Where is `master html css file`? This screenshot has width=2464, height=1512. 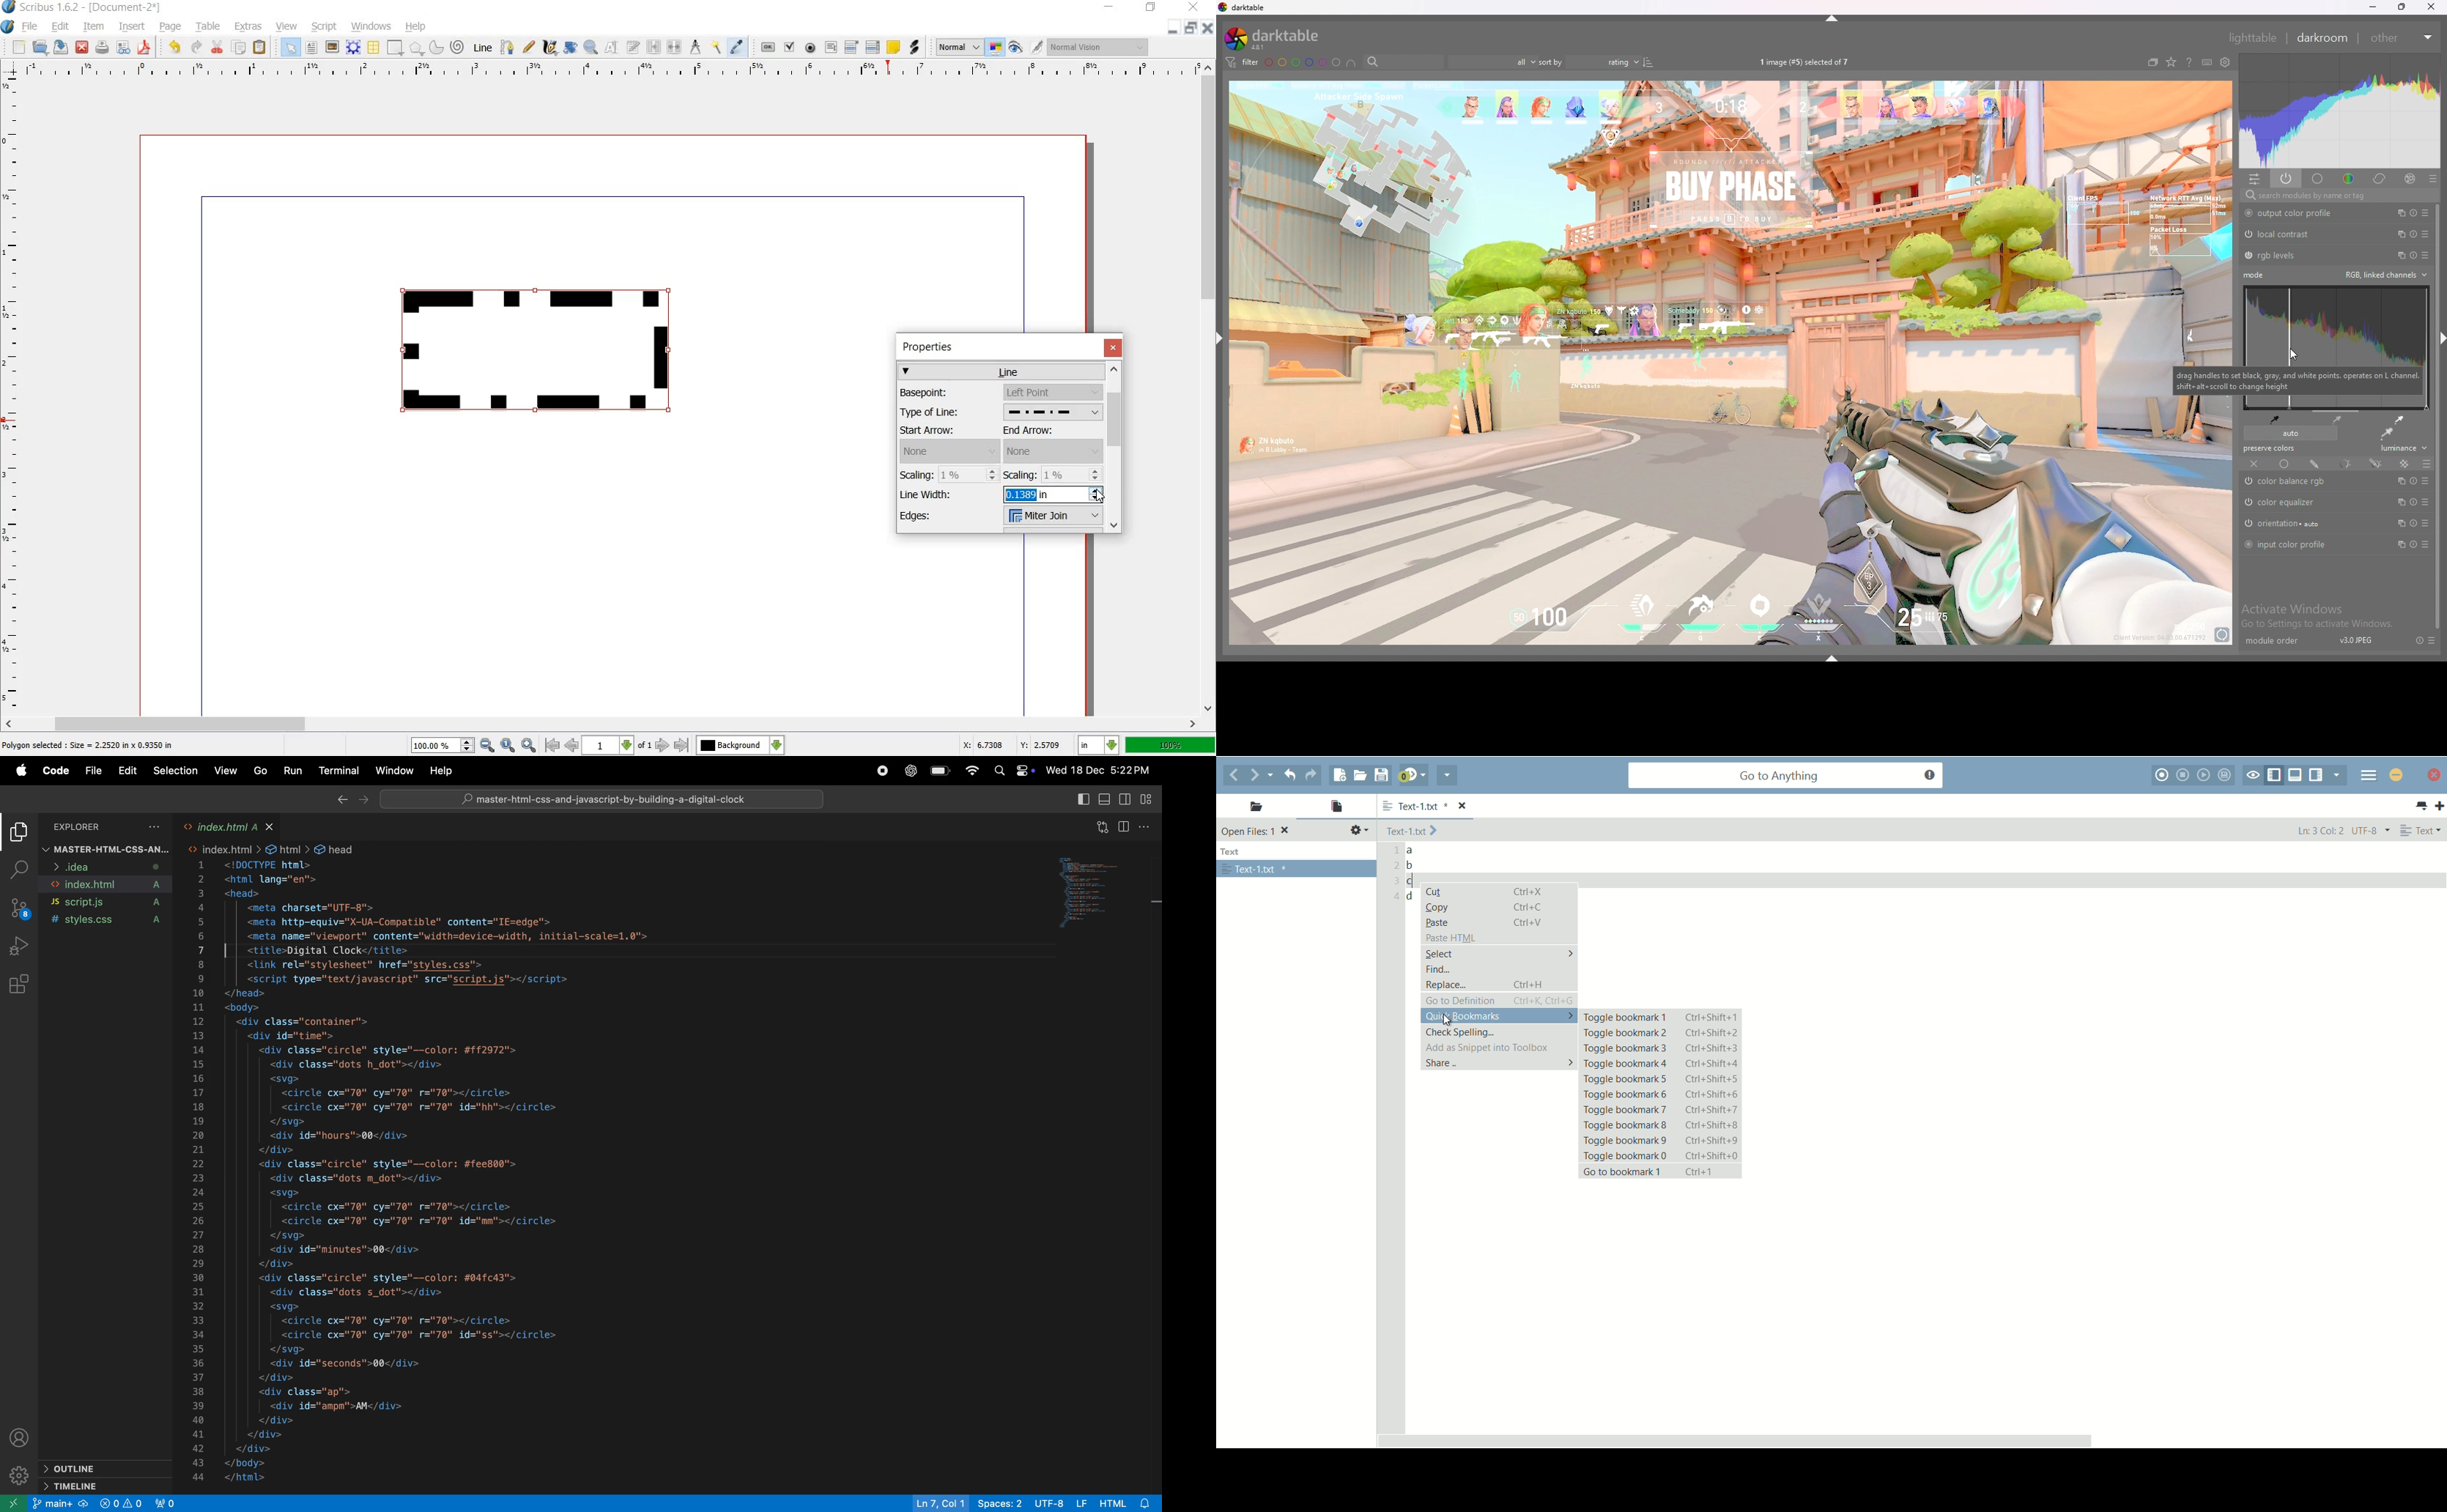 master html css file is located at coordinates (106, 849).